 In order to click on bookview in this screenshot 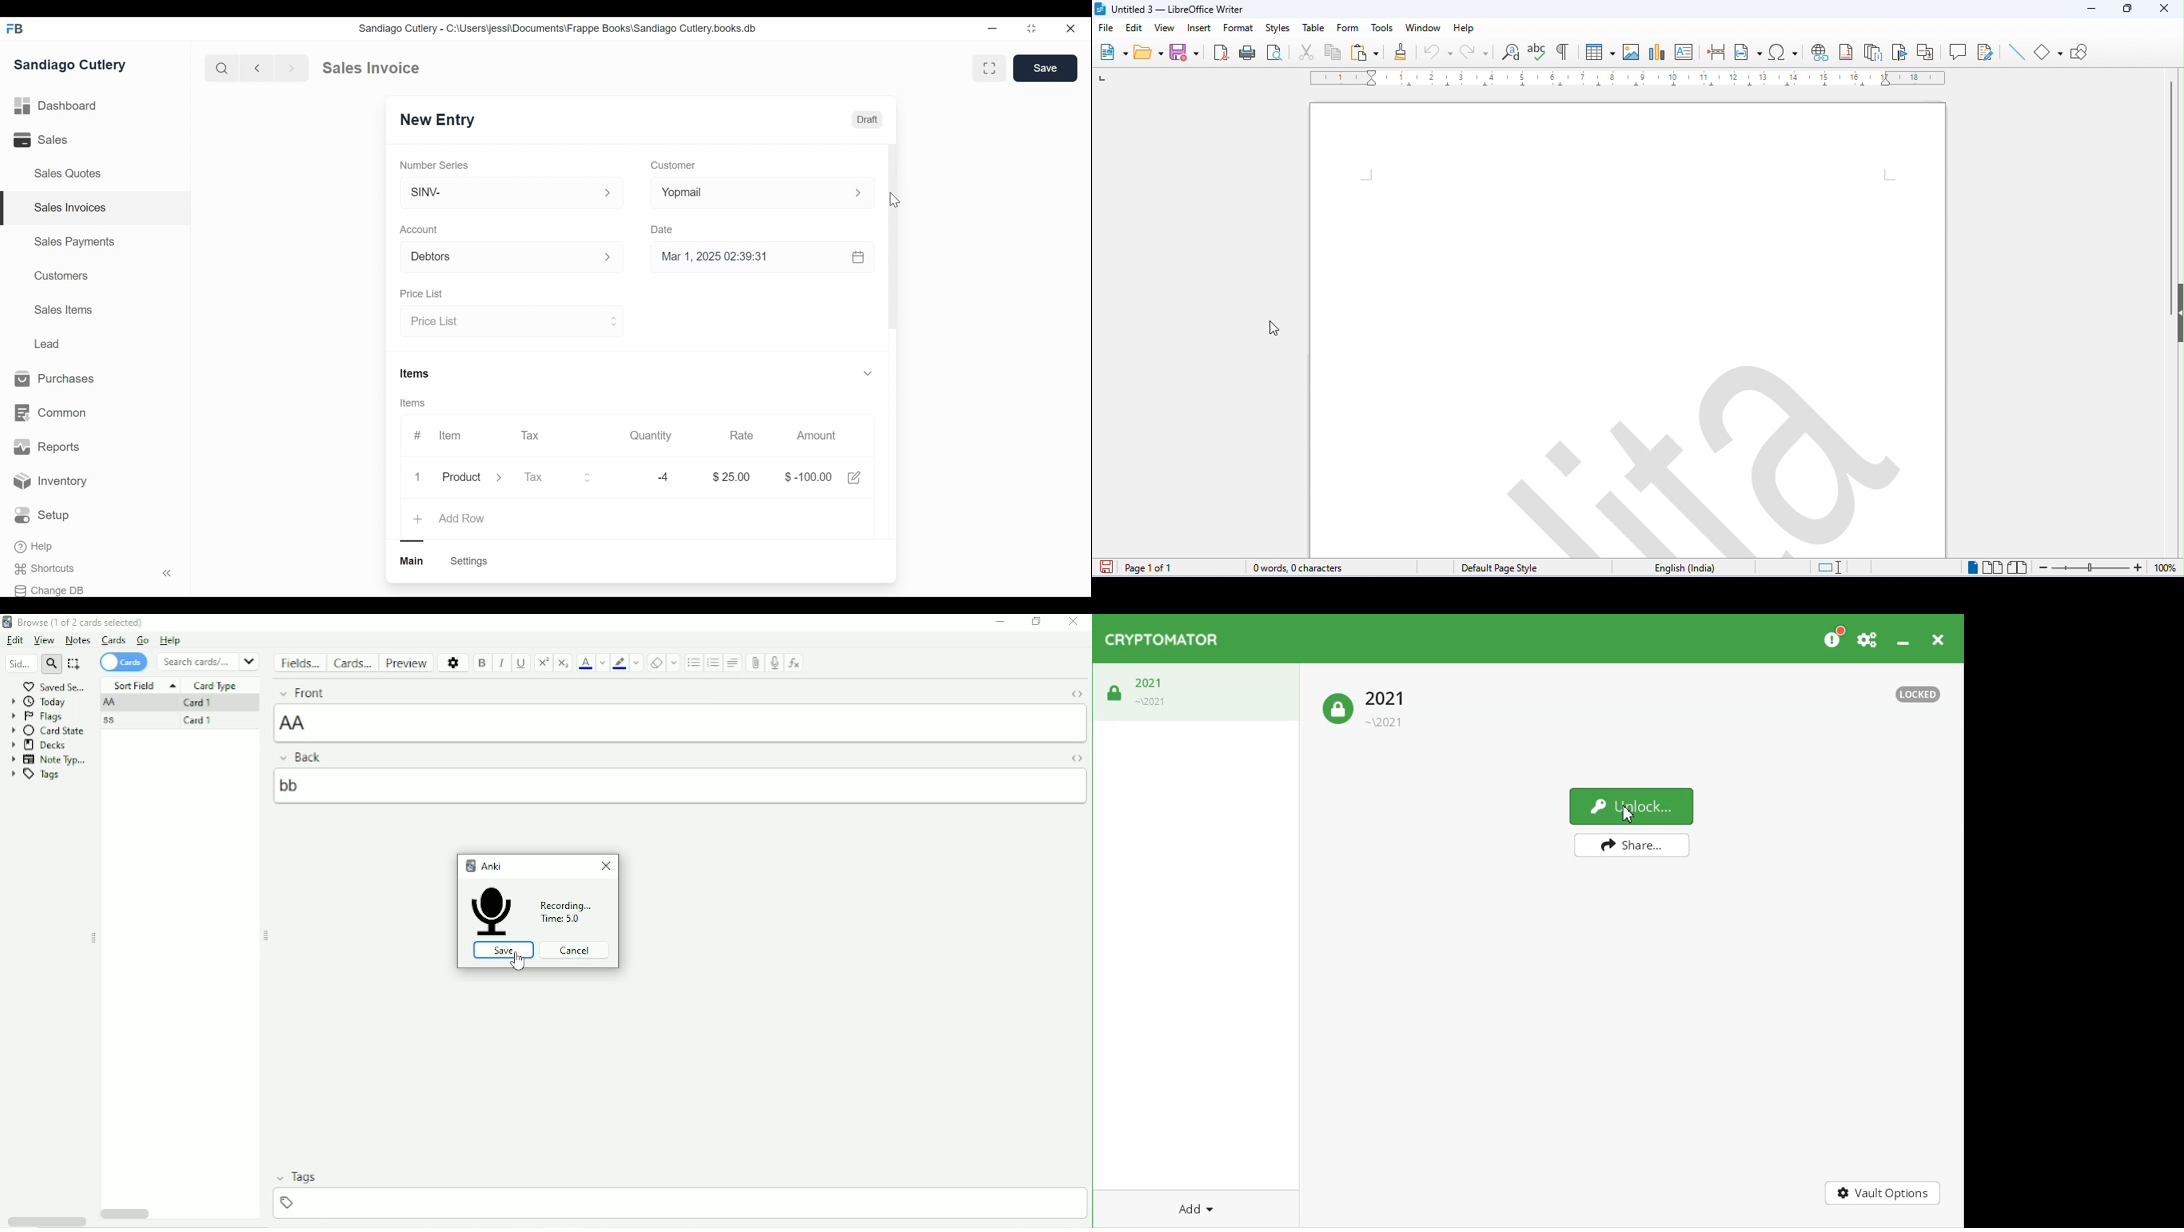, I will do `click(2020, 568)`.